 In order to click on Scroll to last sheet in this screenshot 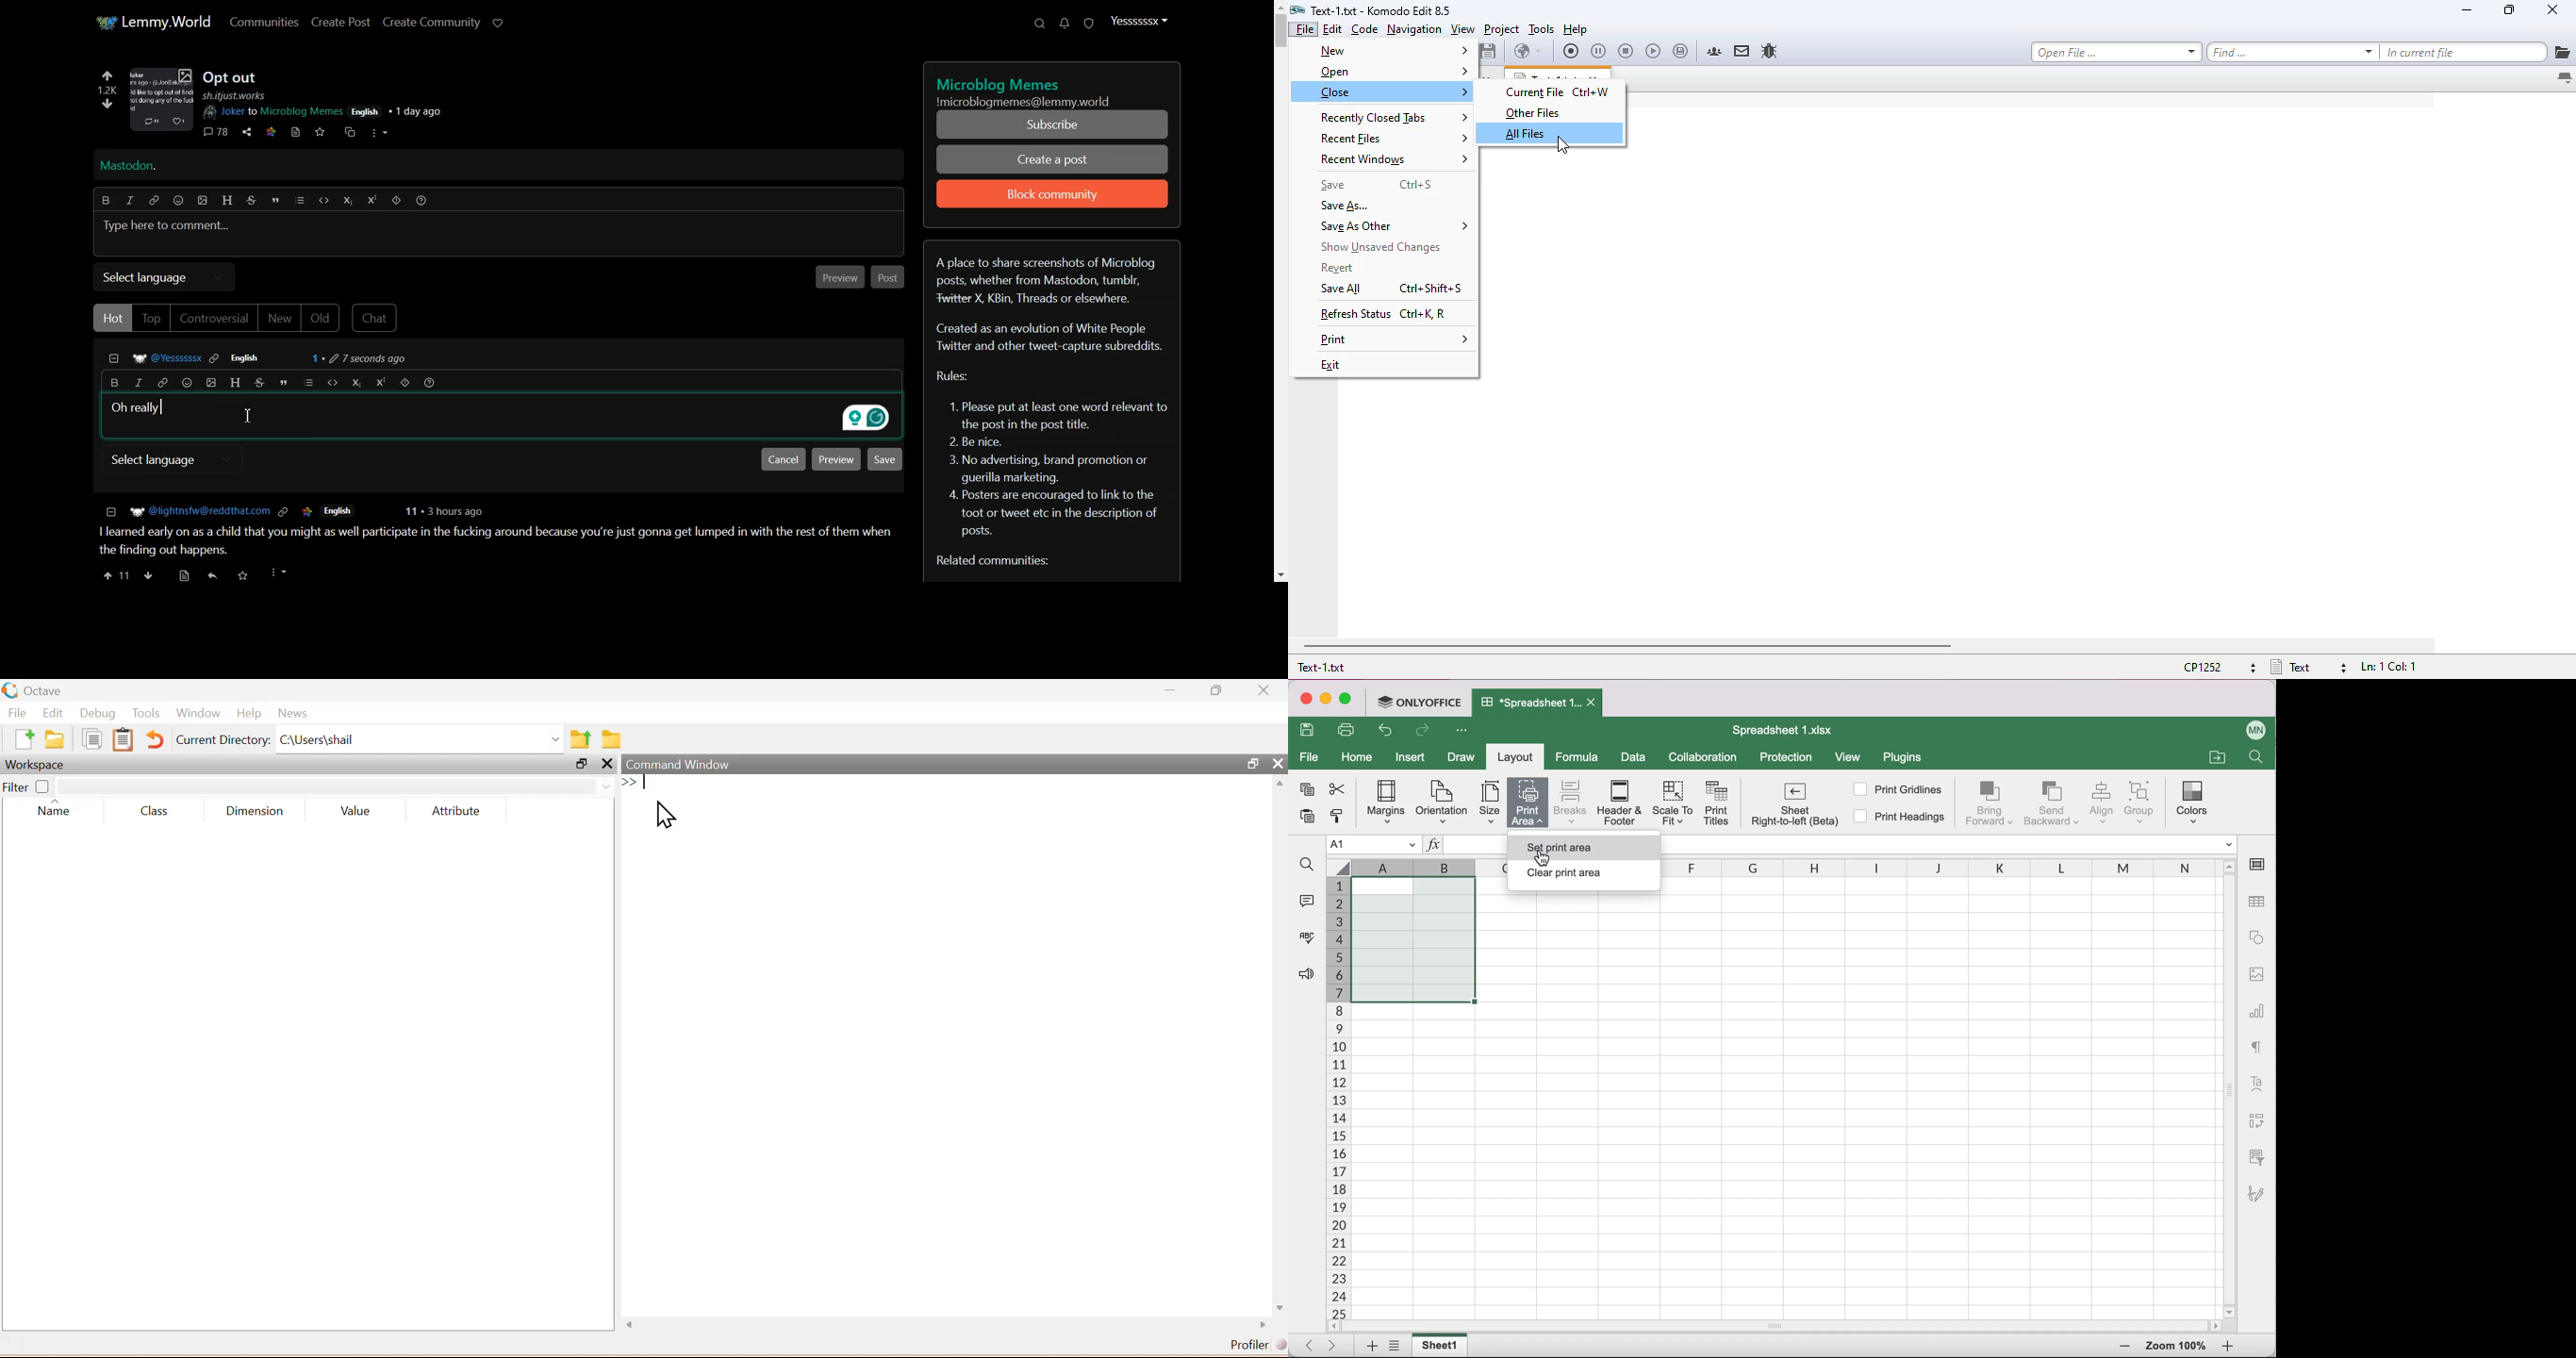, I will do `click(1336, 1344)`.